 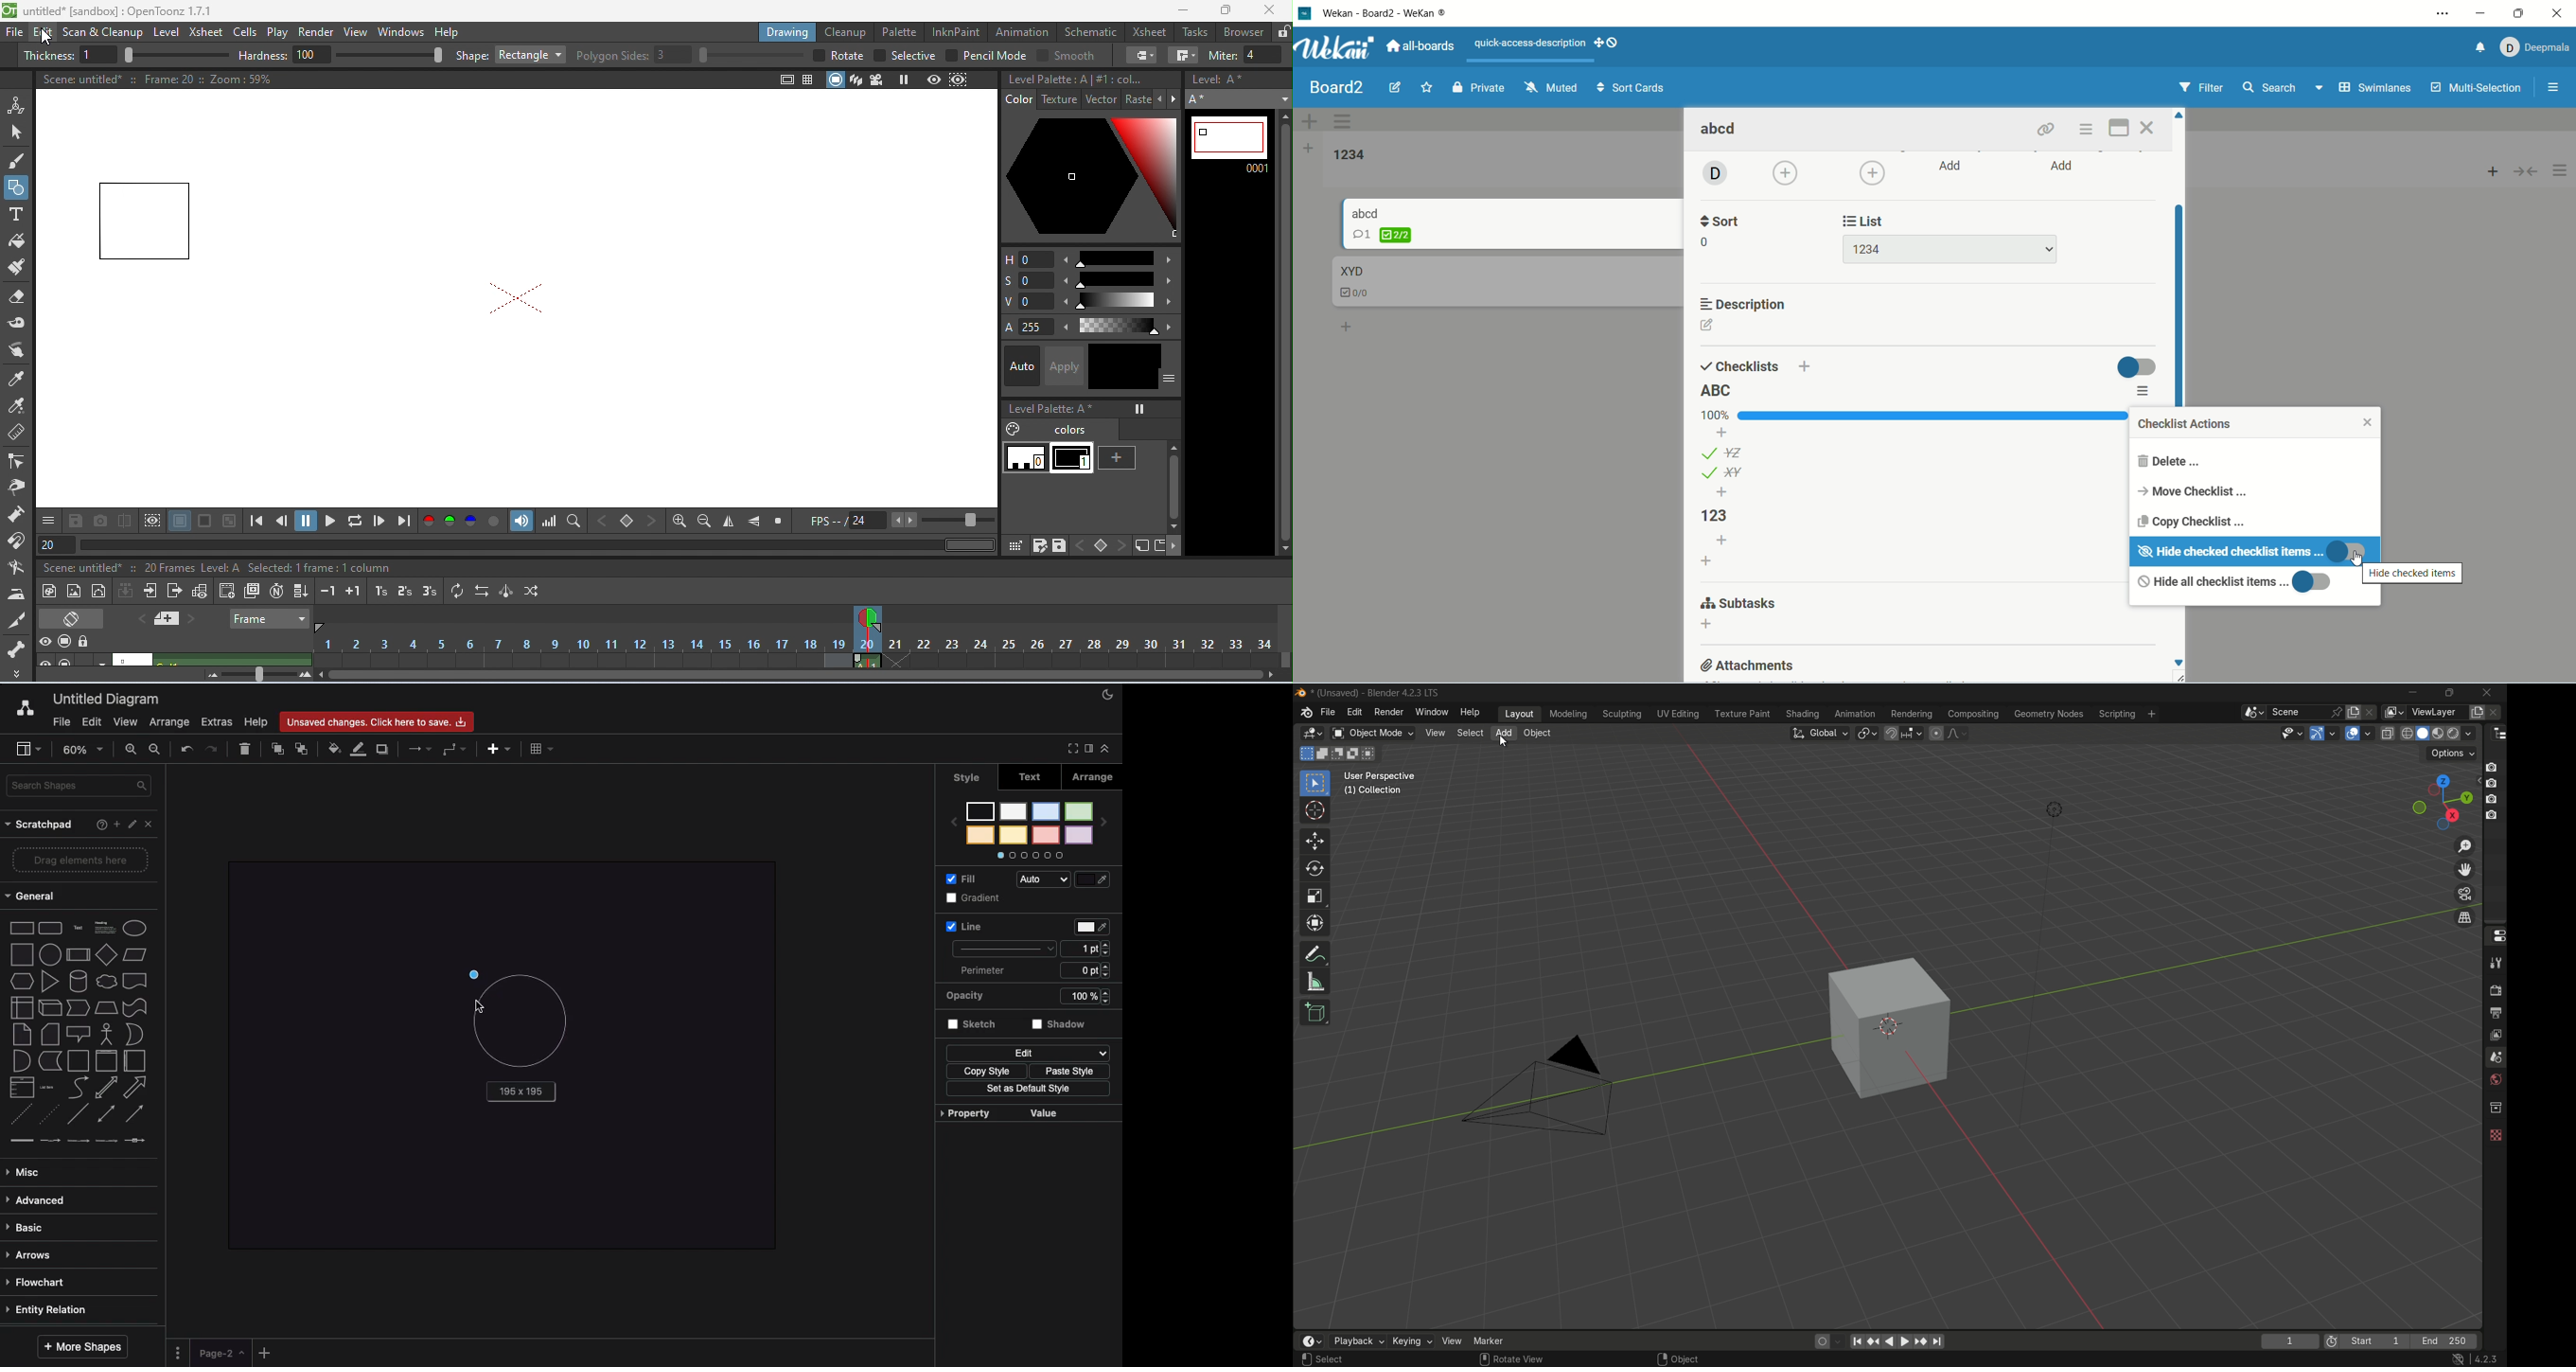 What do you see at coordinates (1069, 366) in the screenshot?
I see `apply` at bounding box center [1069, 366].